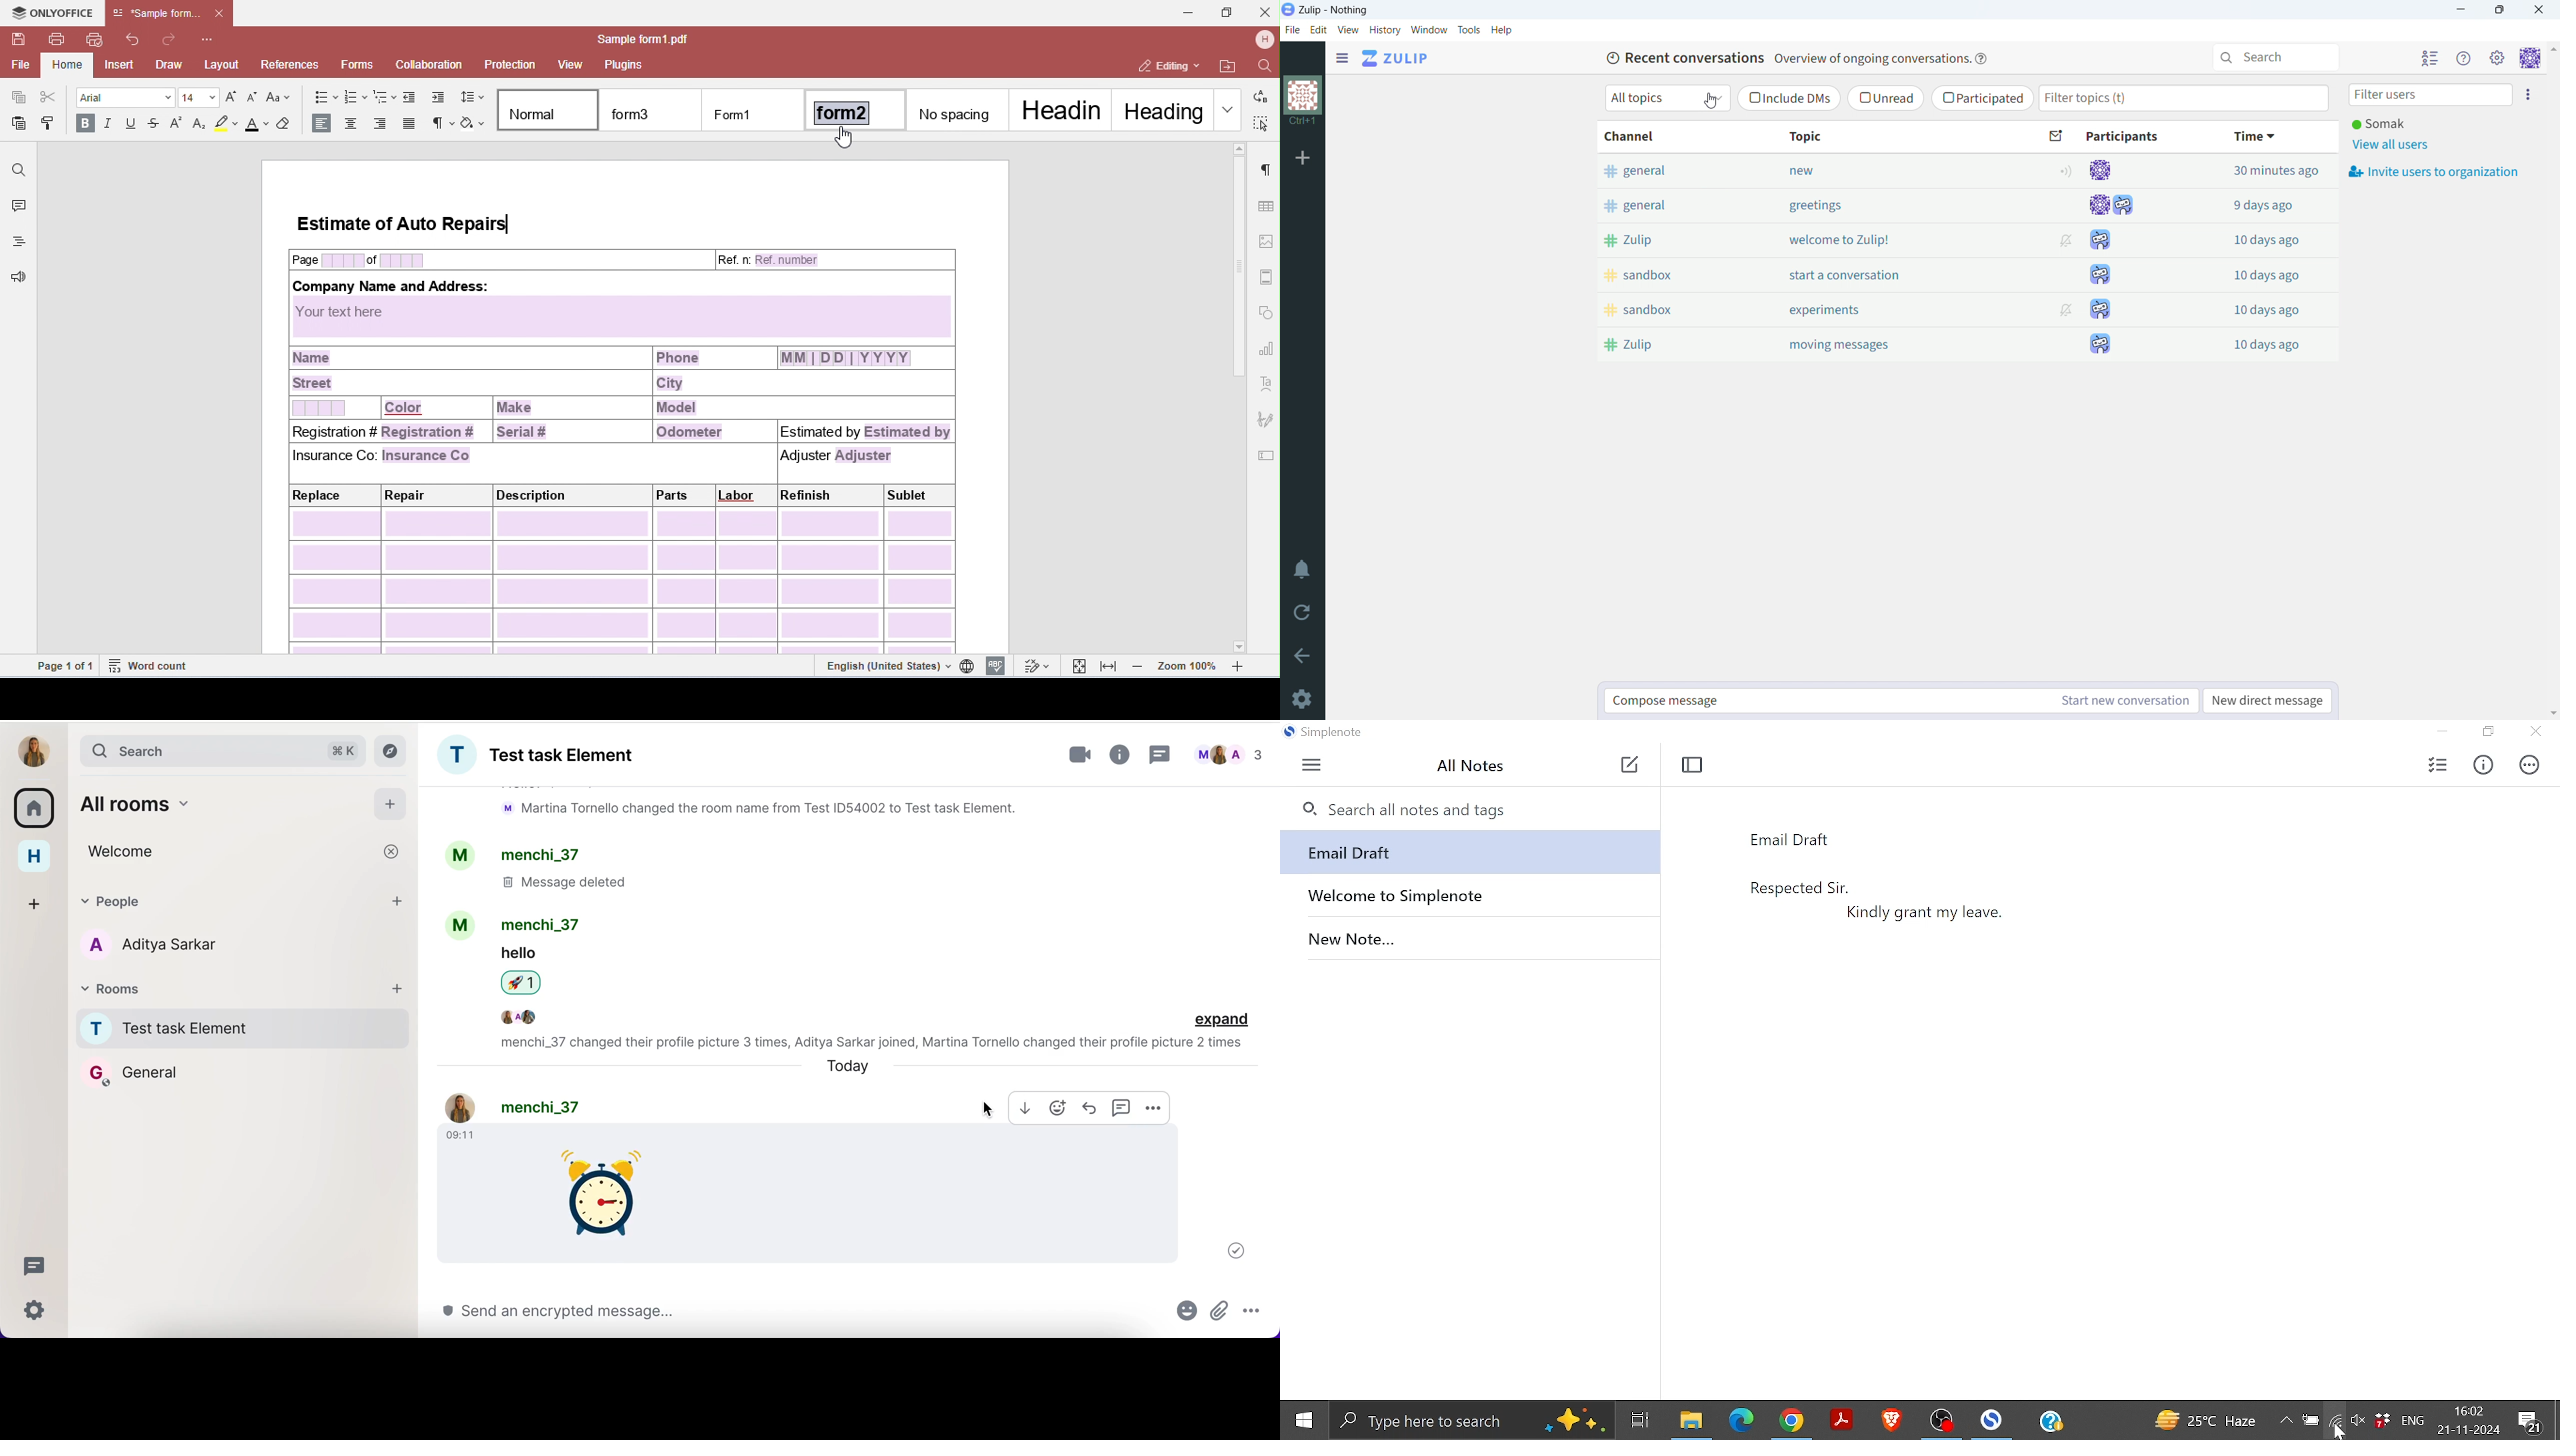 The width and height of the screenshot is (2576, 1456). Describe the element at coordinates (2383, 1420) in the screenshot. I see `Dropbox` at that location.